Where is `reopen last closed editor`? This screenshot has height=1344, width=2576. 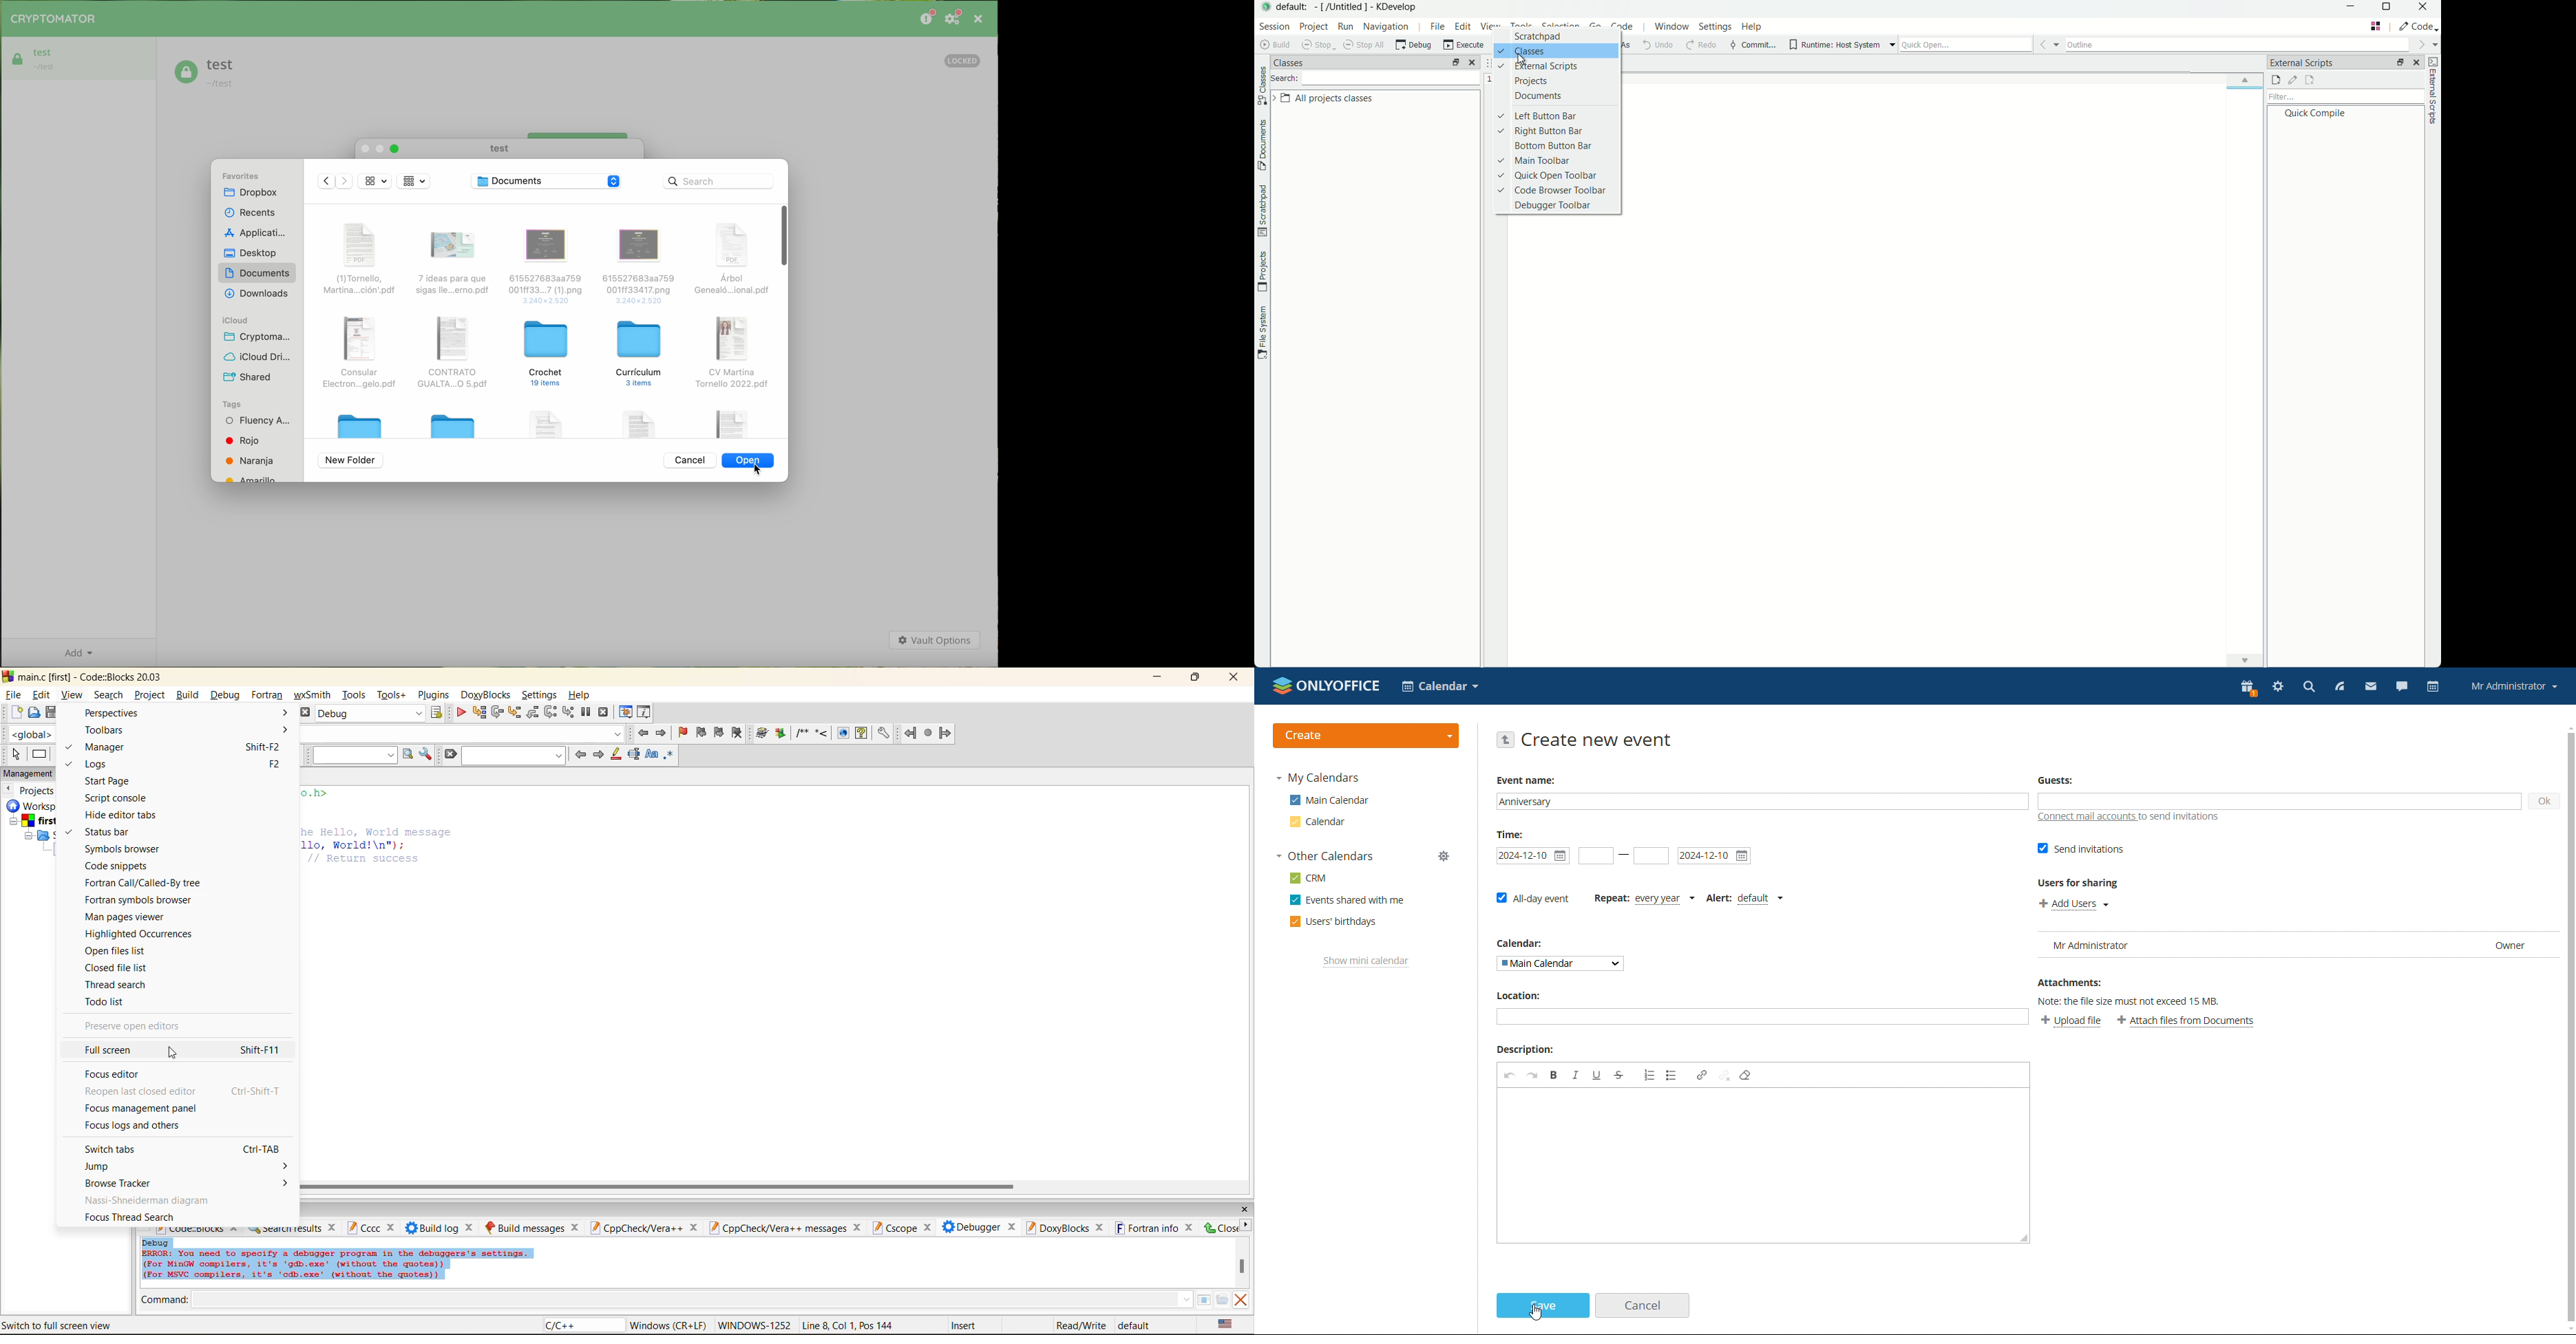 reopen last closed editor is located at coordinates (186, 1092).